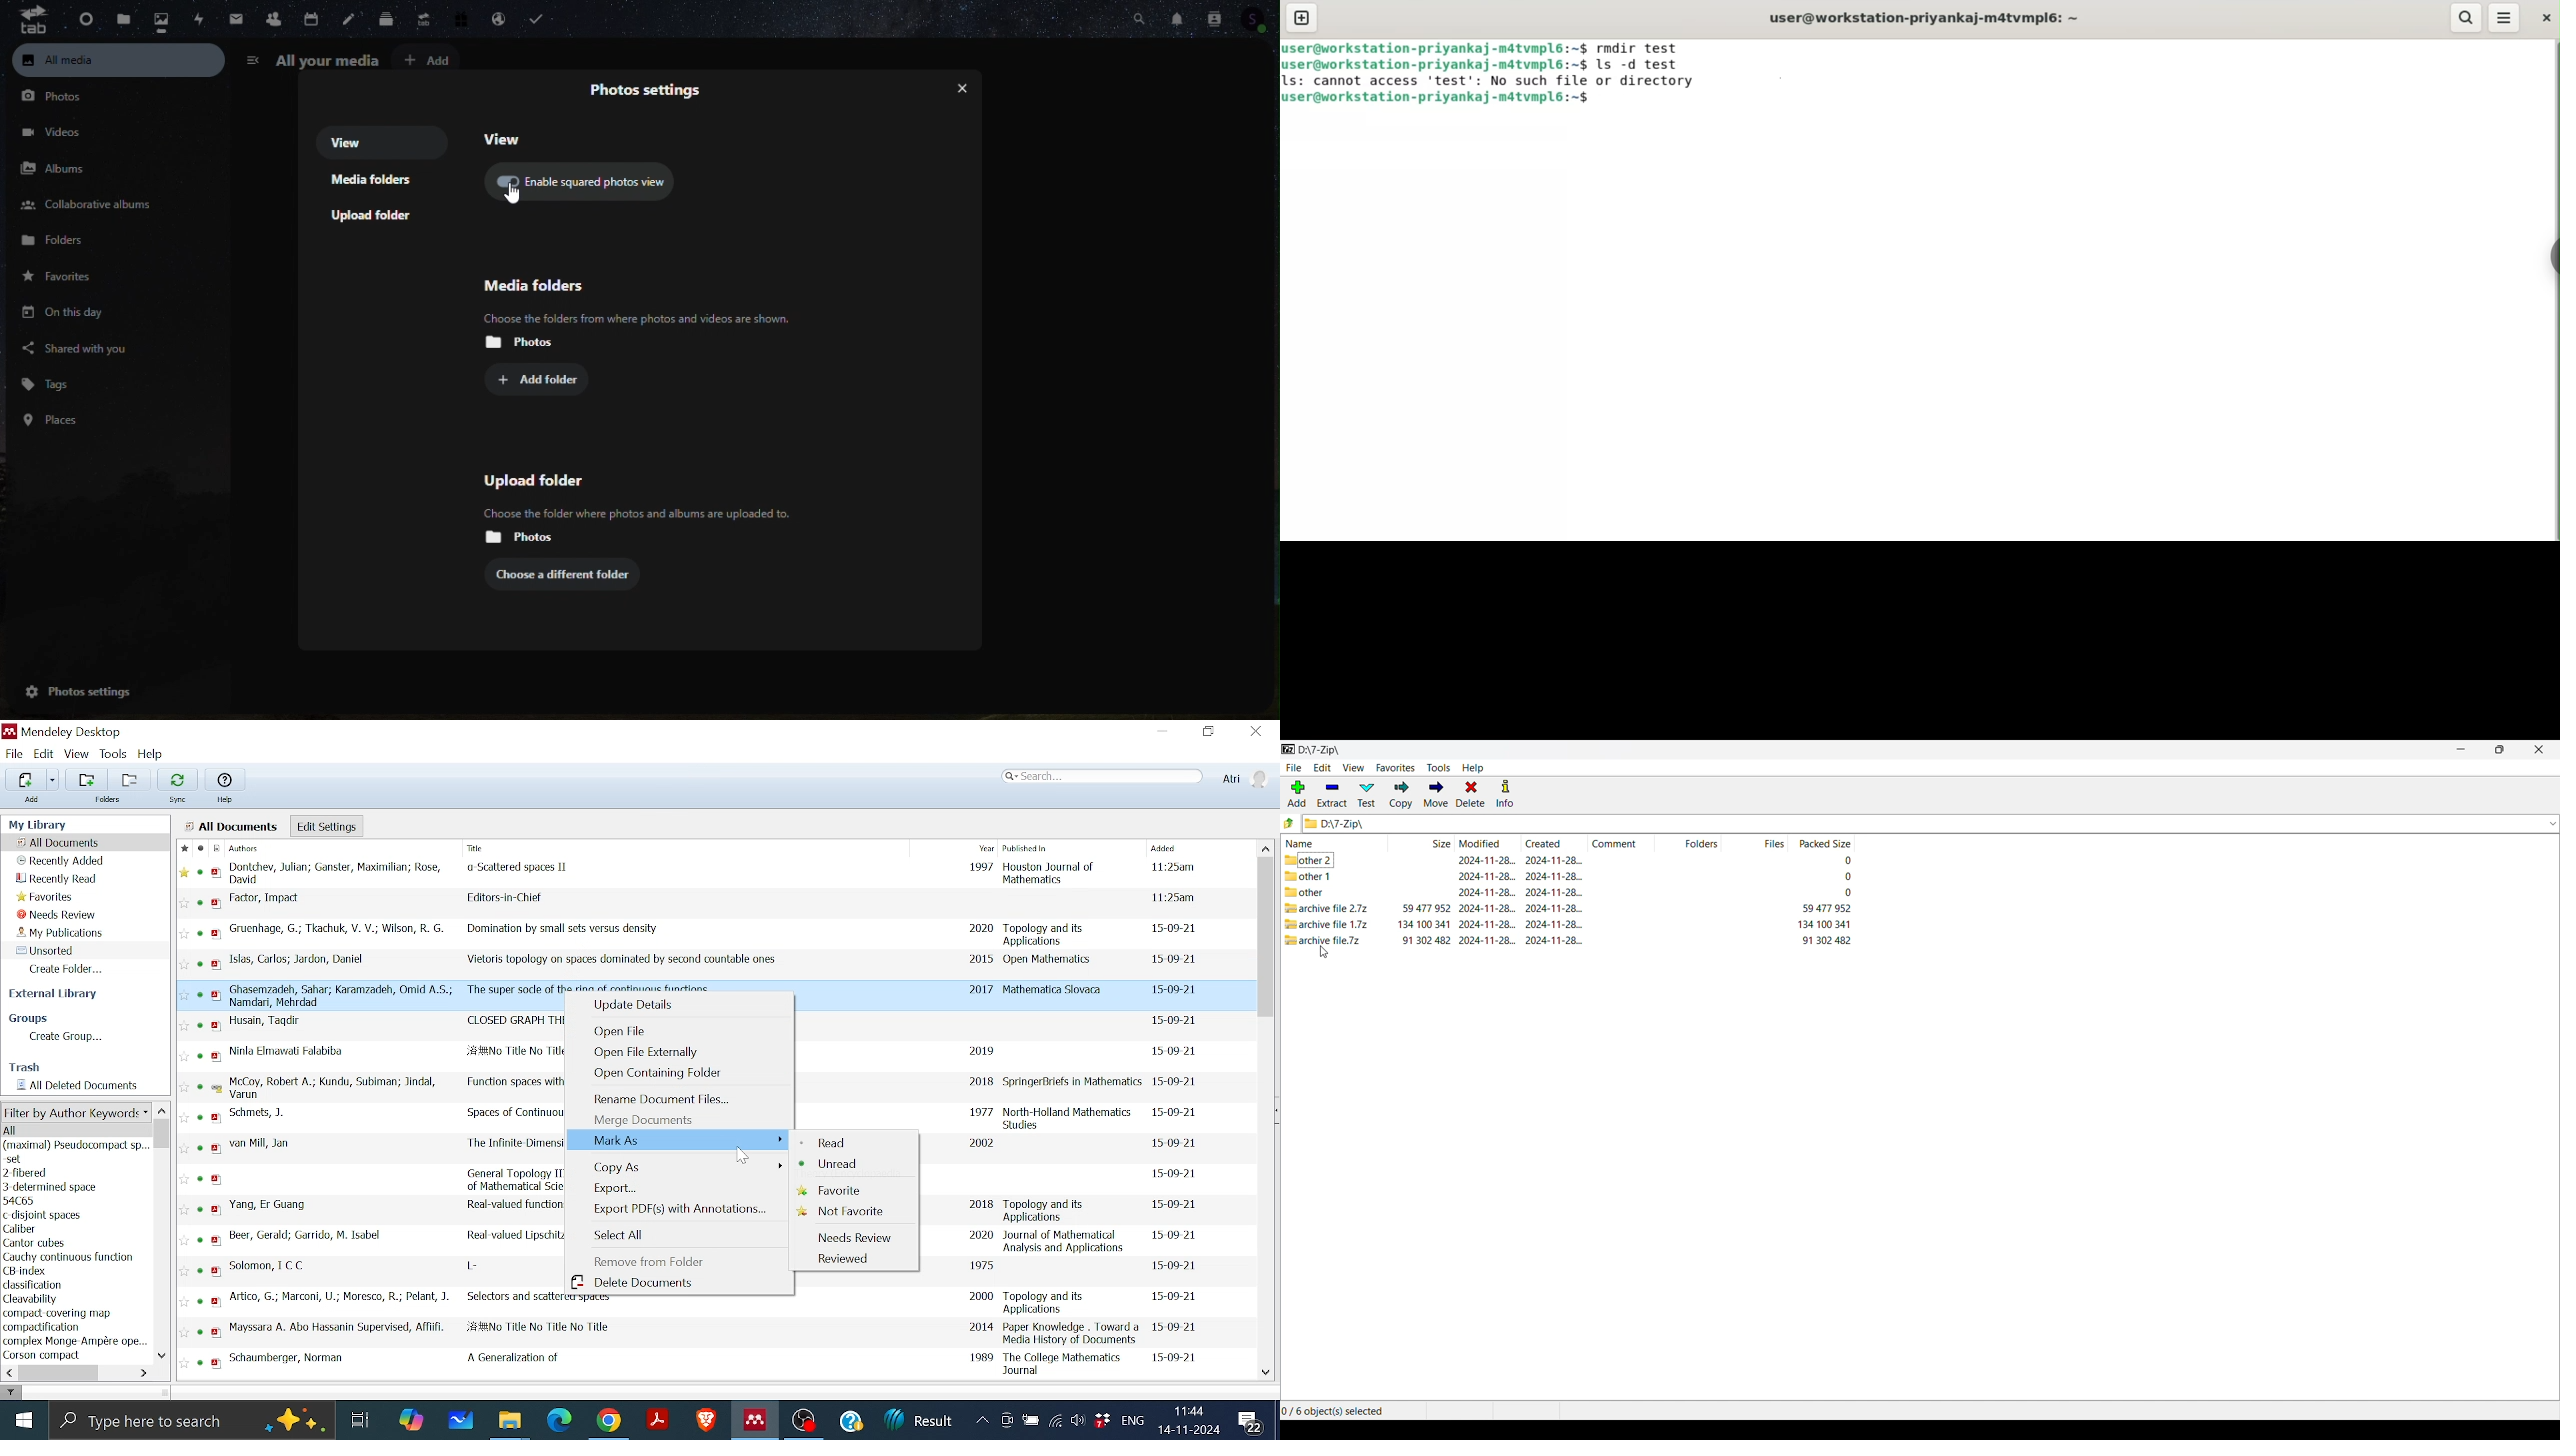 The height and width of the screenshot is (1456, 2576). What do you see at coordinates (1487, 924) in the screenshot?
I see `modified date & time` at bounding box center [1487, 924].